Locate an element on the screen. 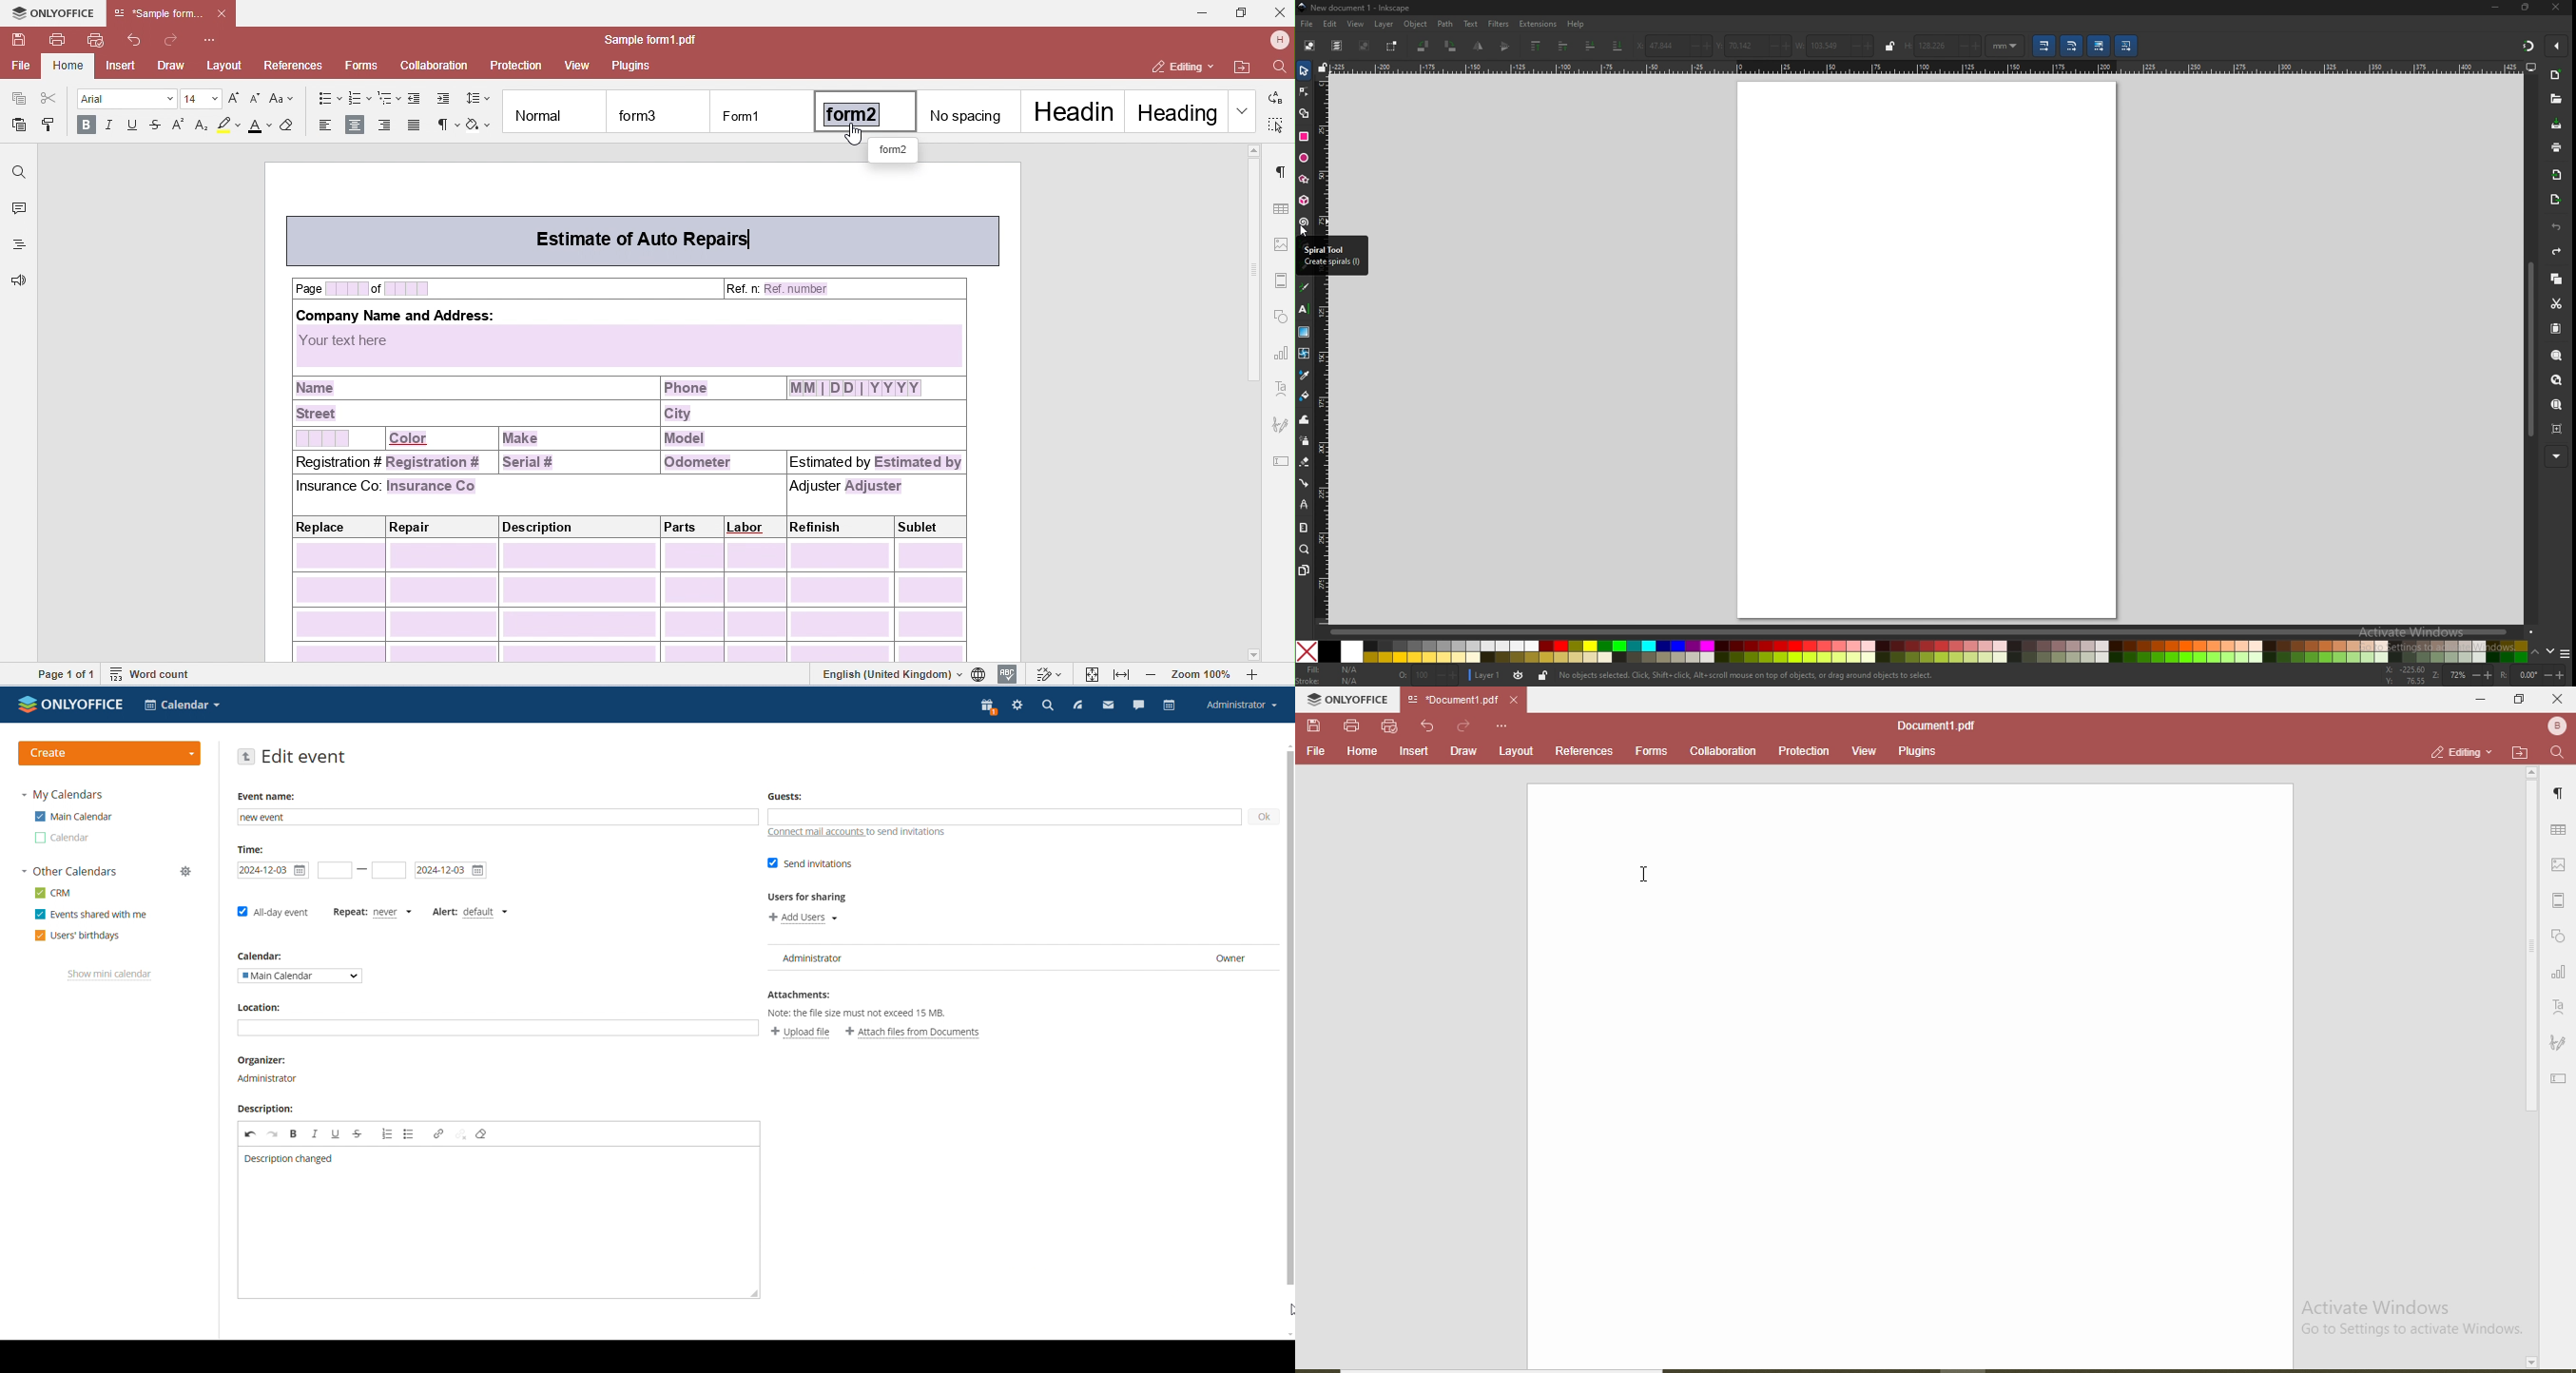  print is located at coordinates (2556, 147).